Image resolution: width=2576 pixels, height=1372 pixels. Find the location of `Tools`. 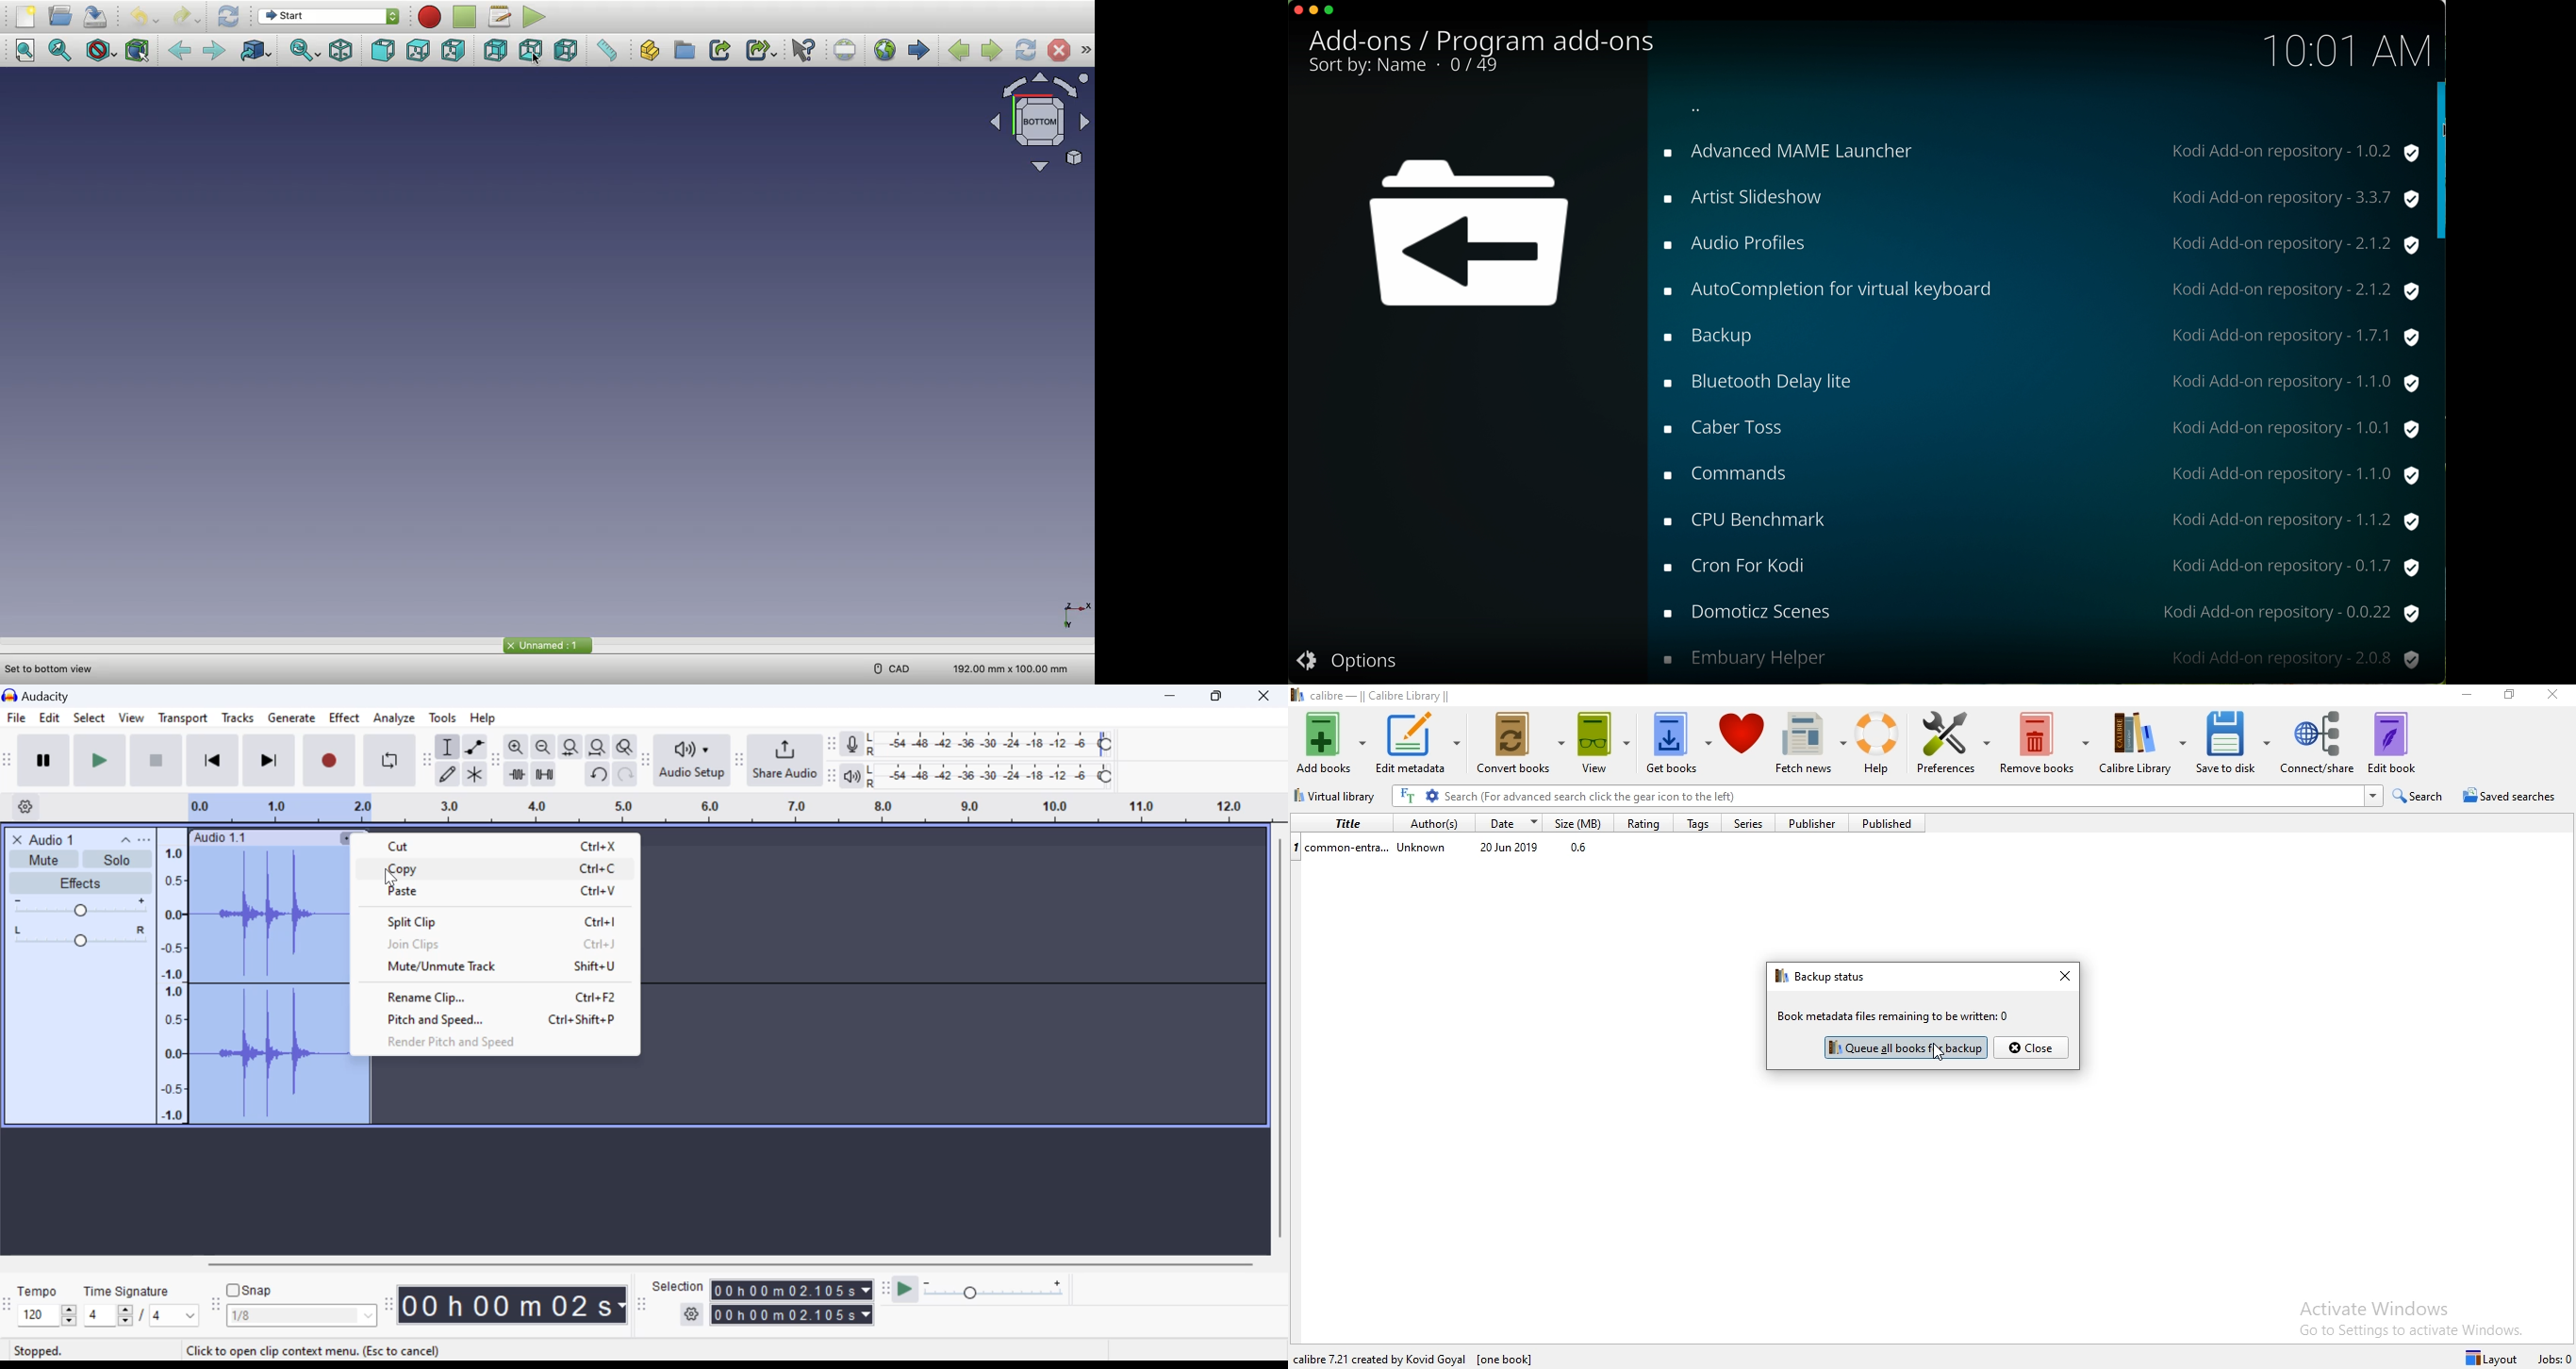

Tools is located at coordinates (443, 717).